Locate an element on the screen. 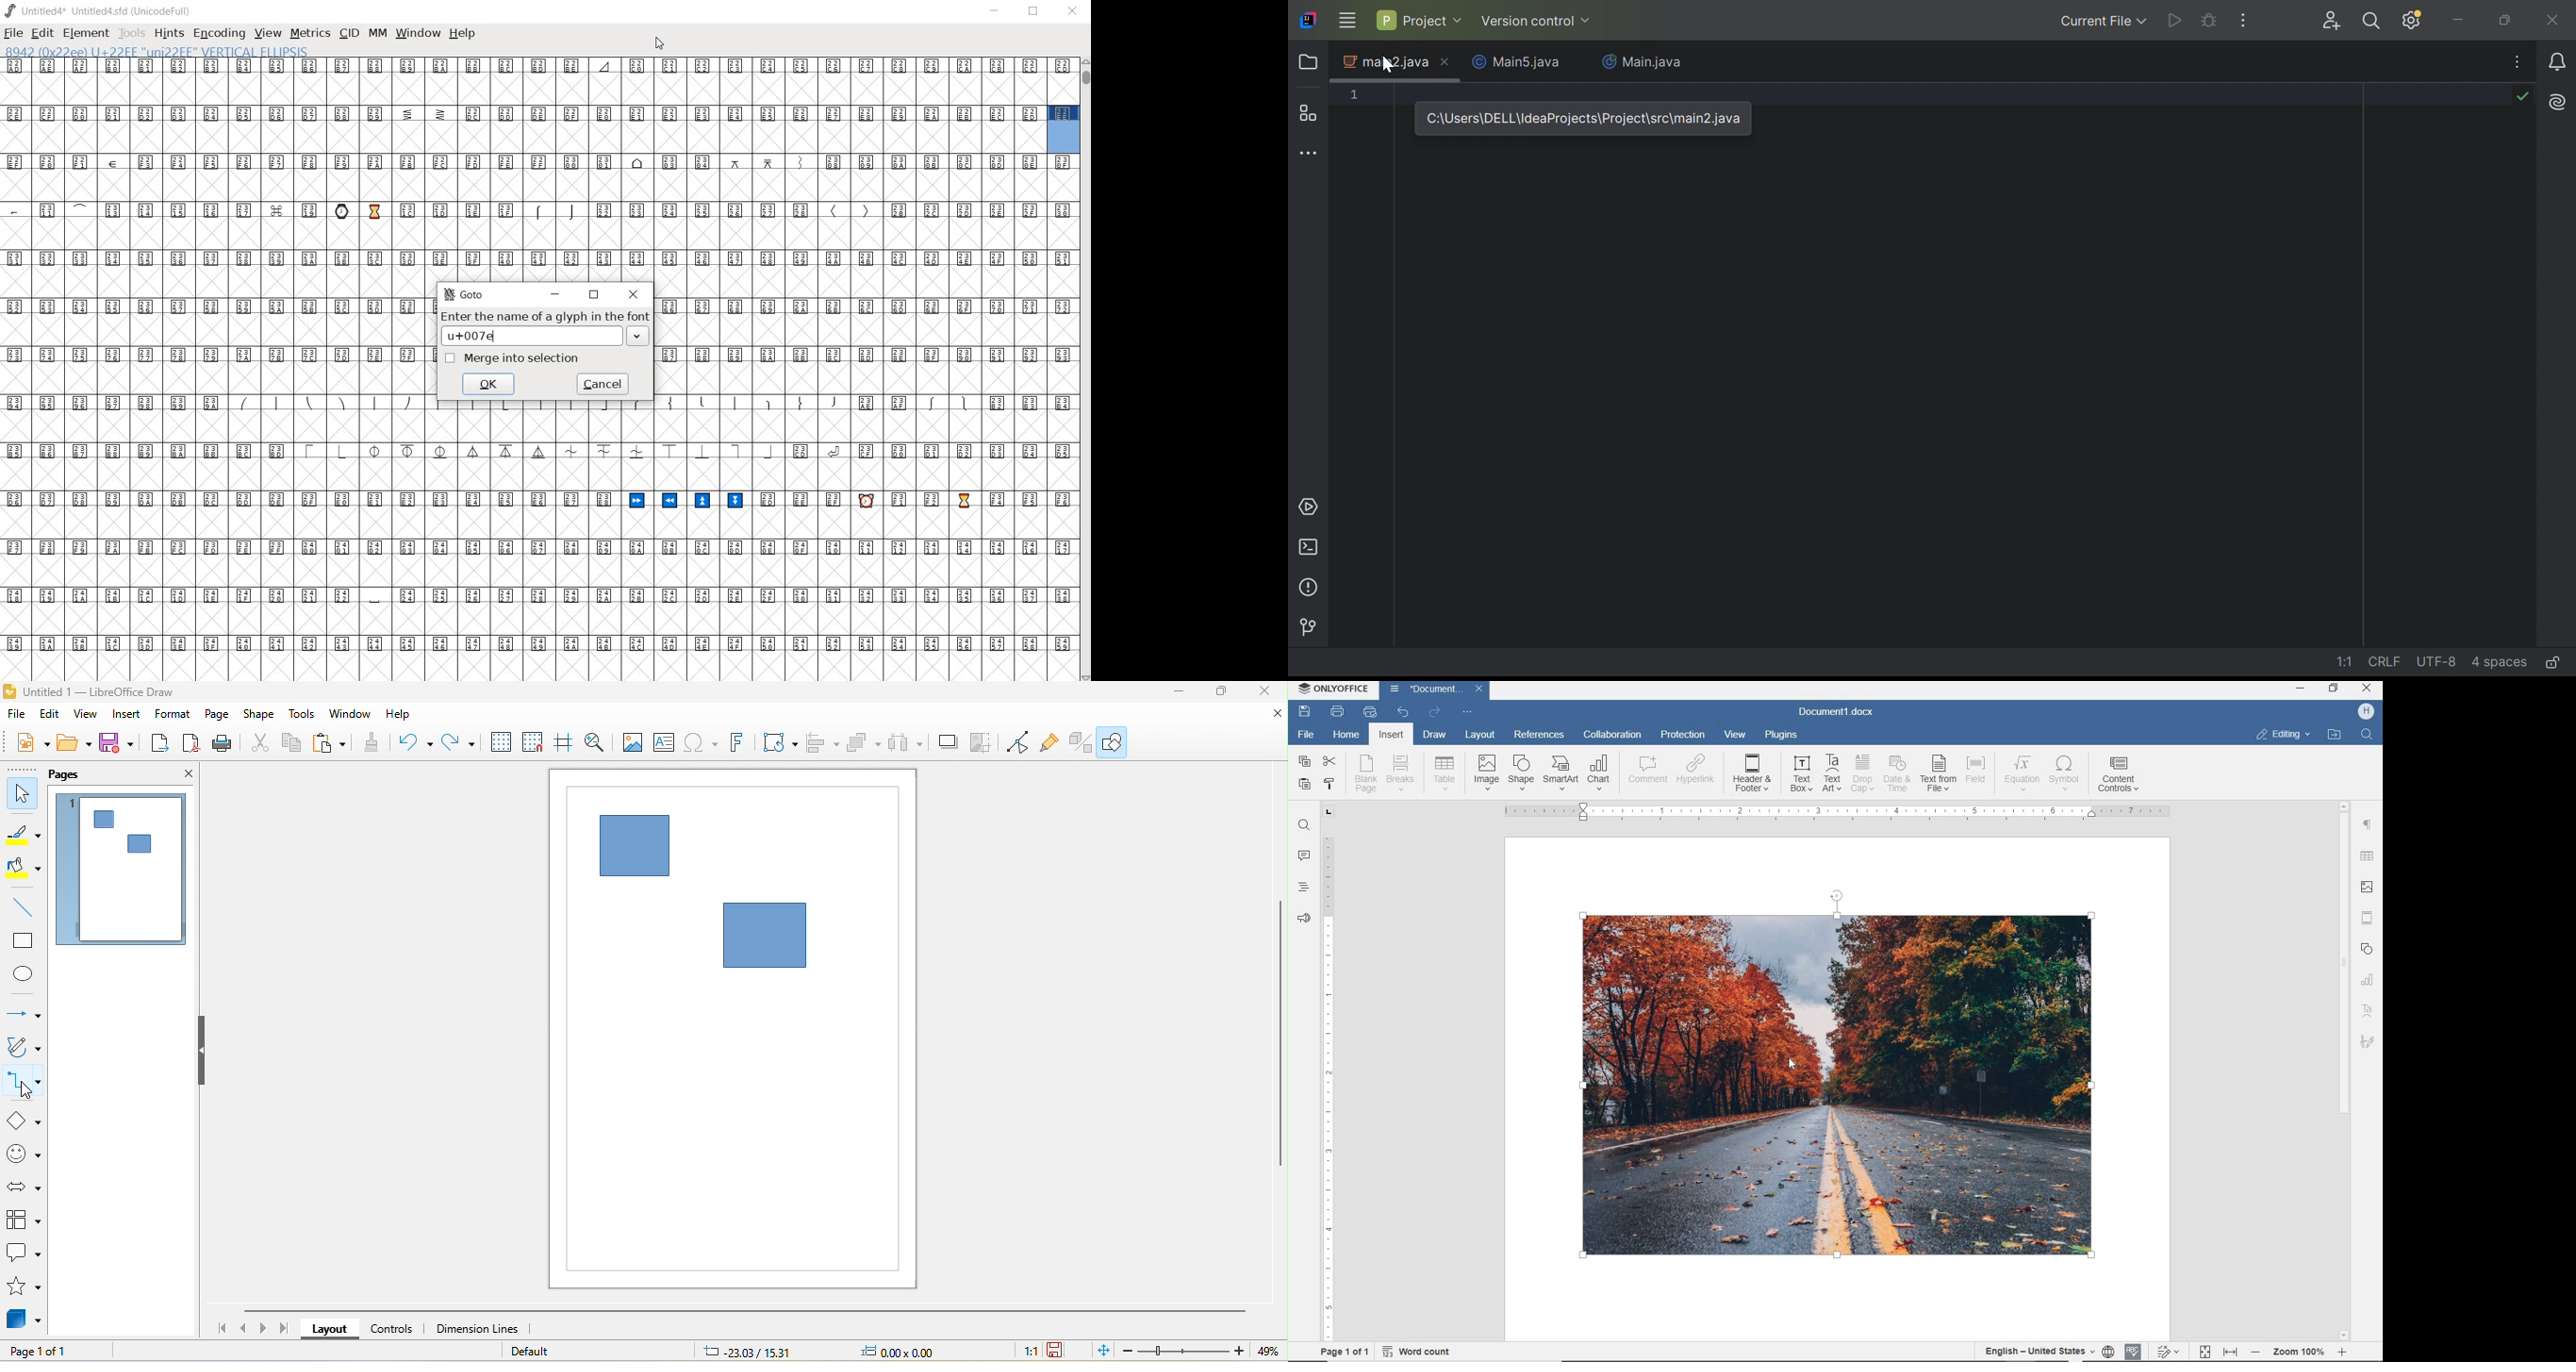 The width and height of the screenshot is (2576, 1372). page 1 is located at coordinates (122, 872).